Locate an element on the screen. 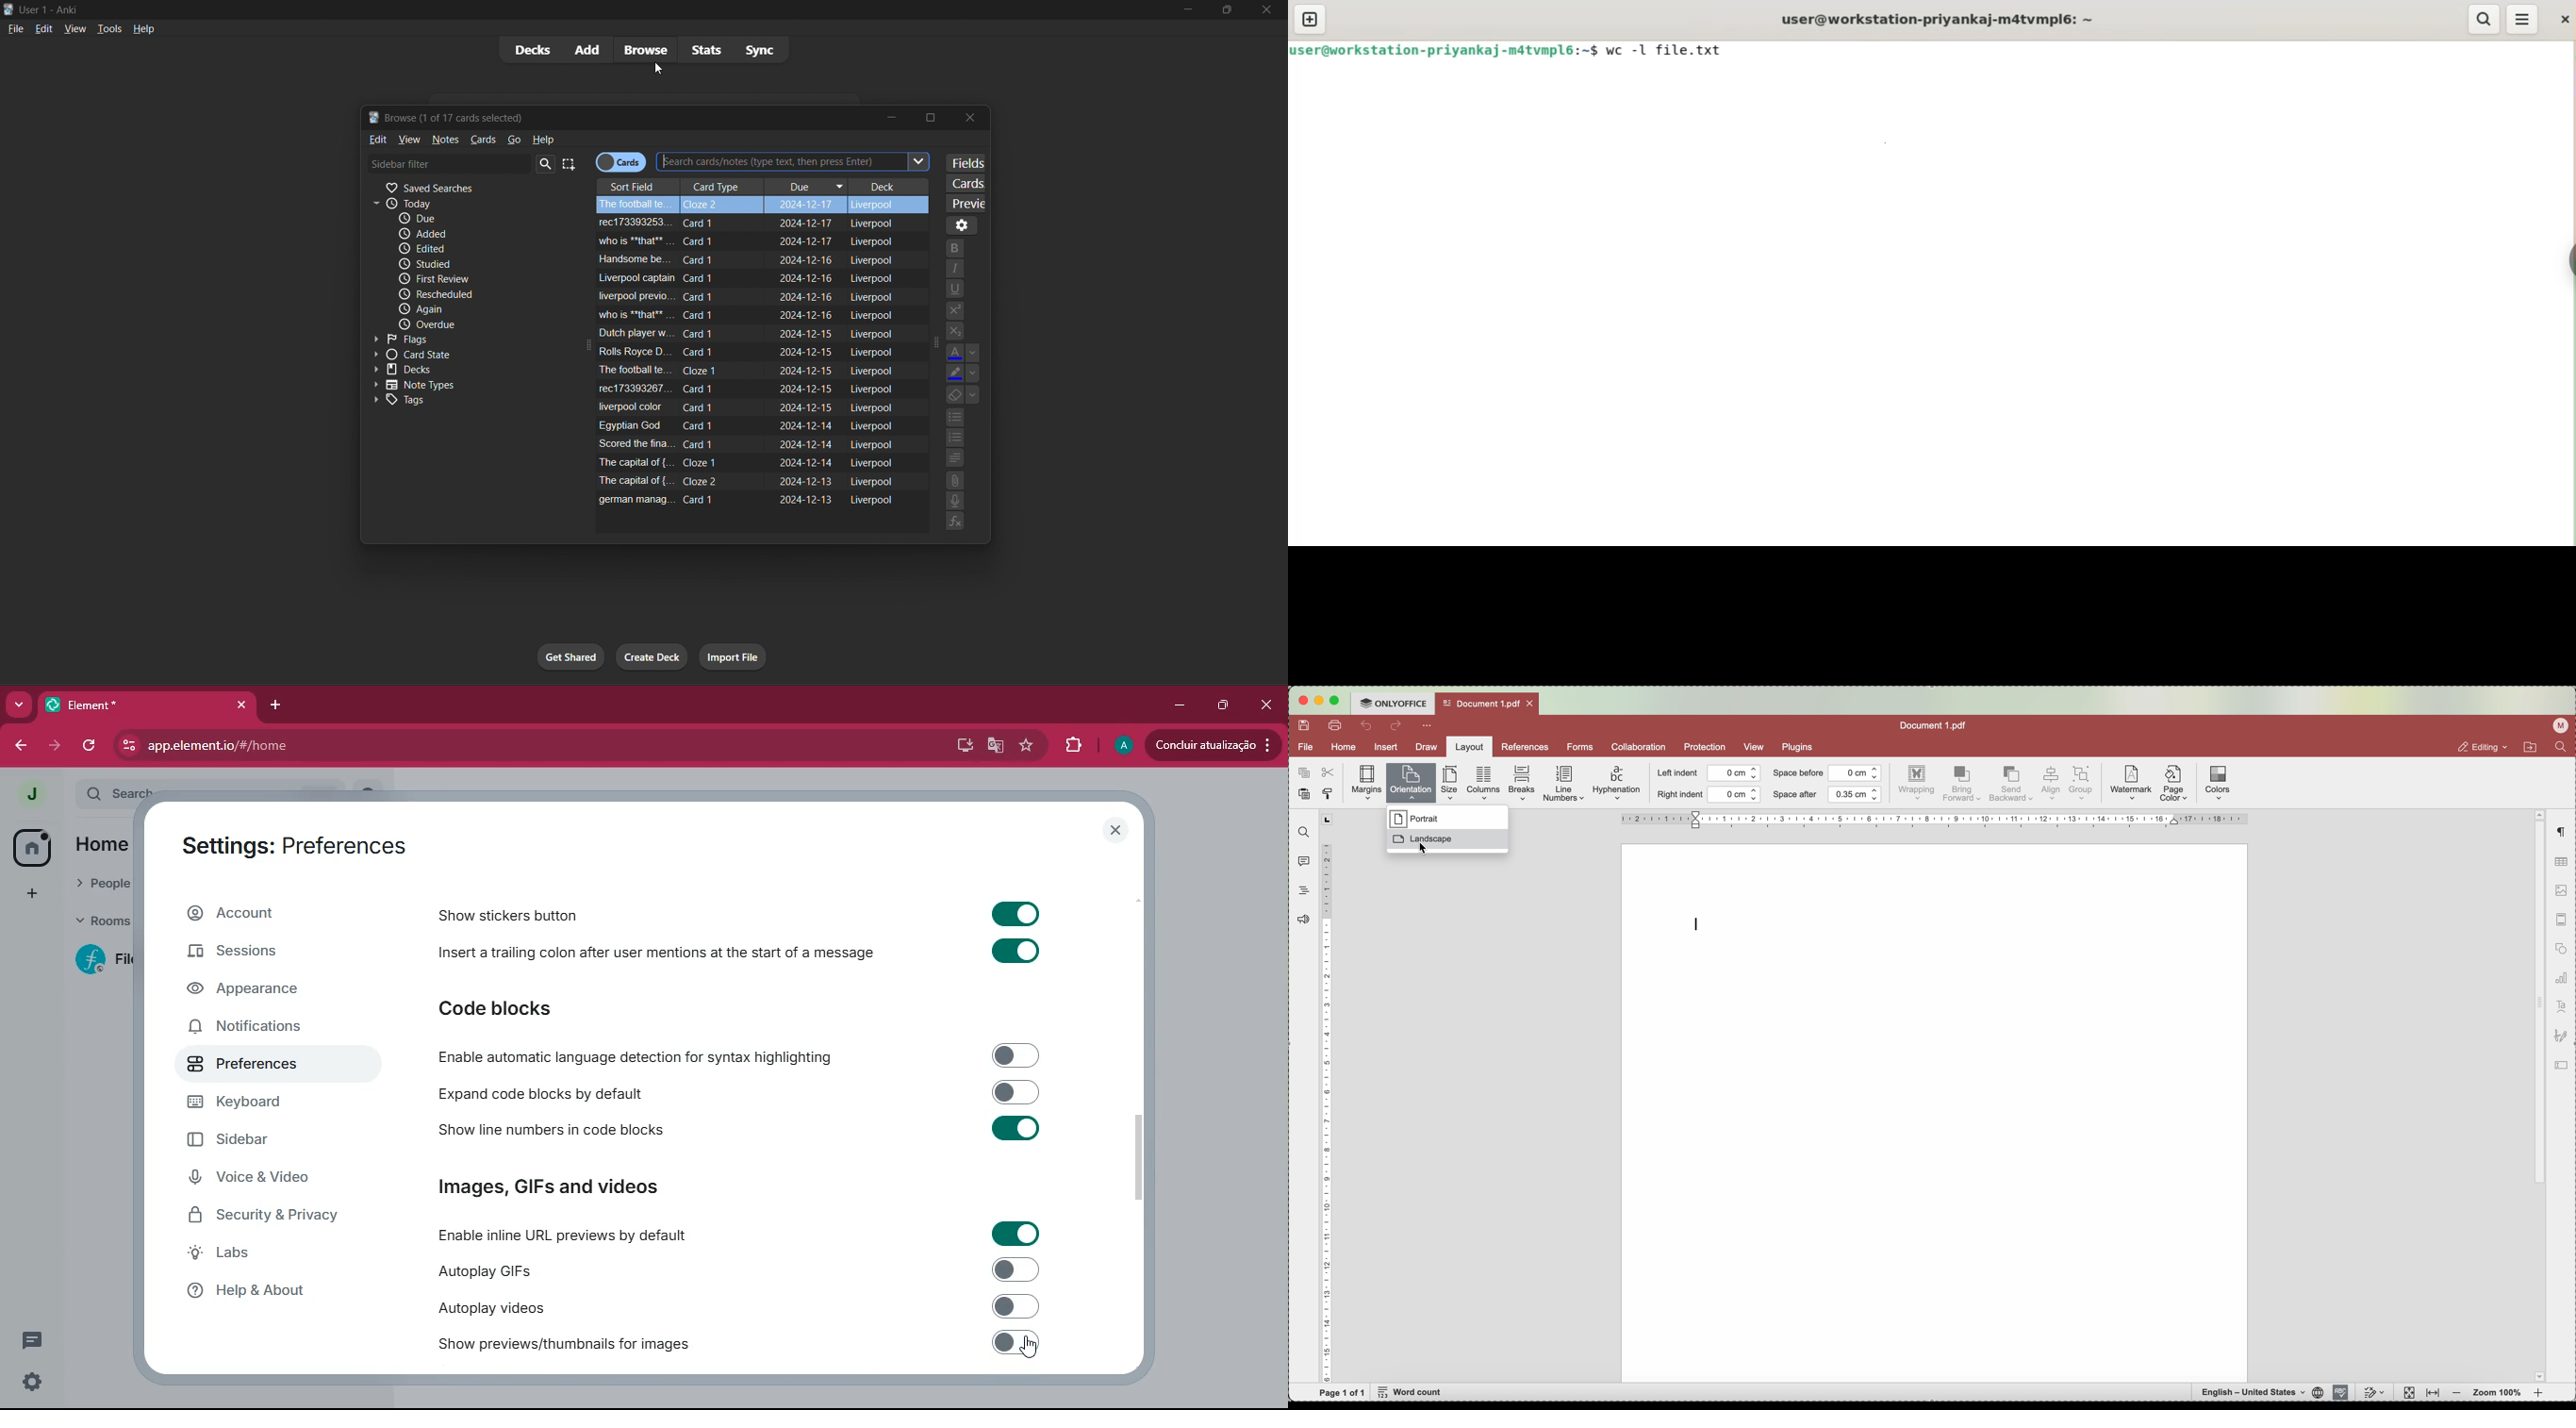  title bar is located at coordinates (60, 9).